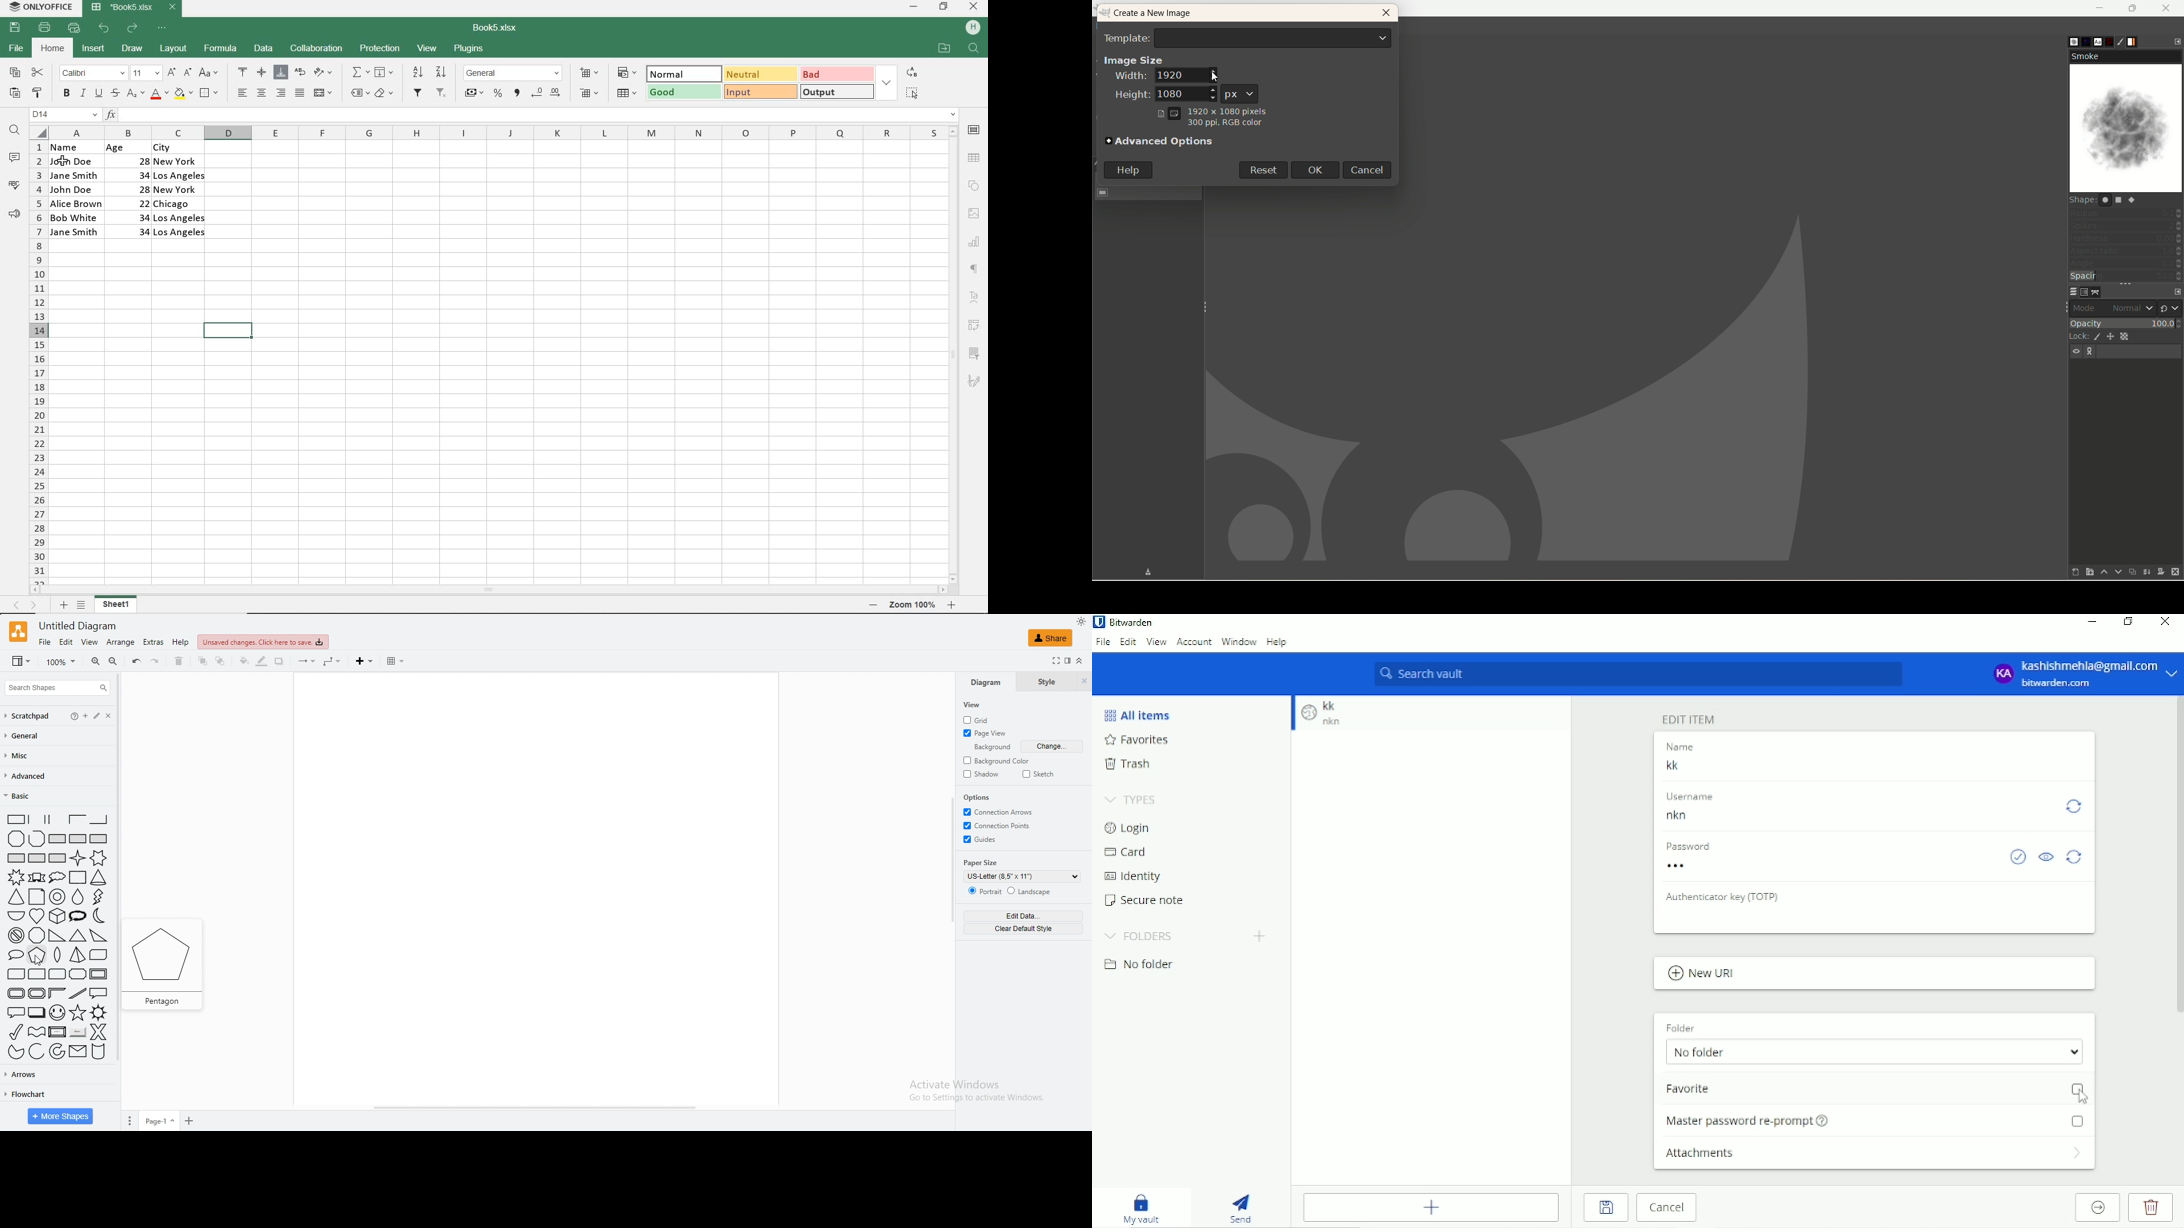  I want to click on Favorite, so click(1874, 1089).